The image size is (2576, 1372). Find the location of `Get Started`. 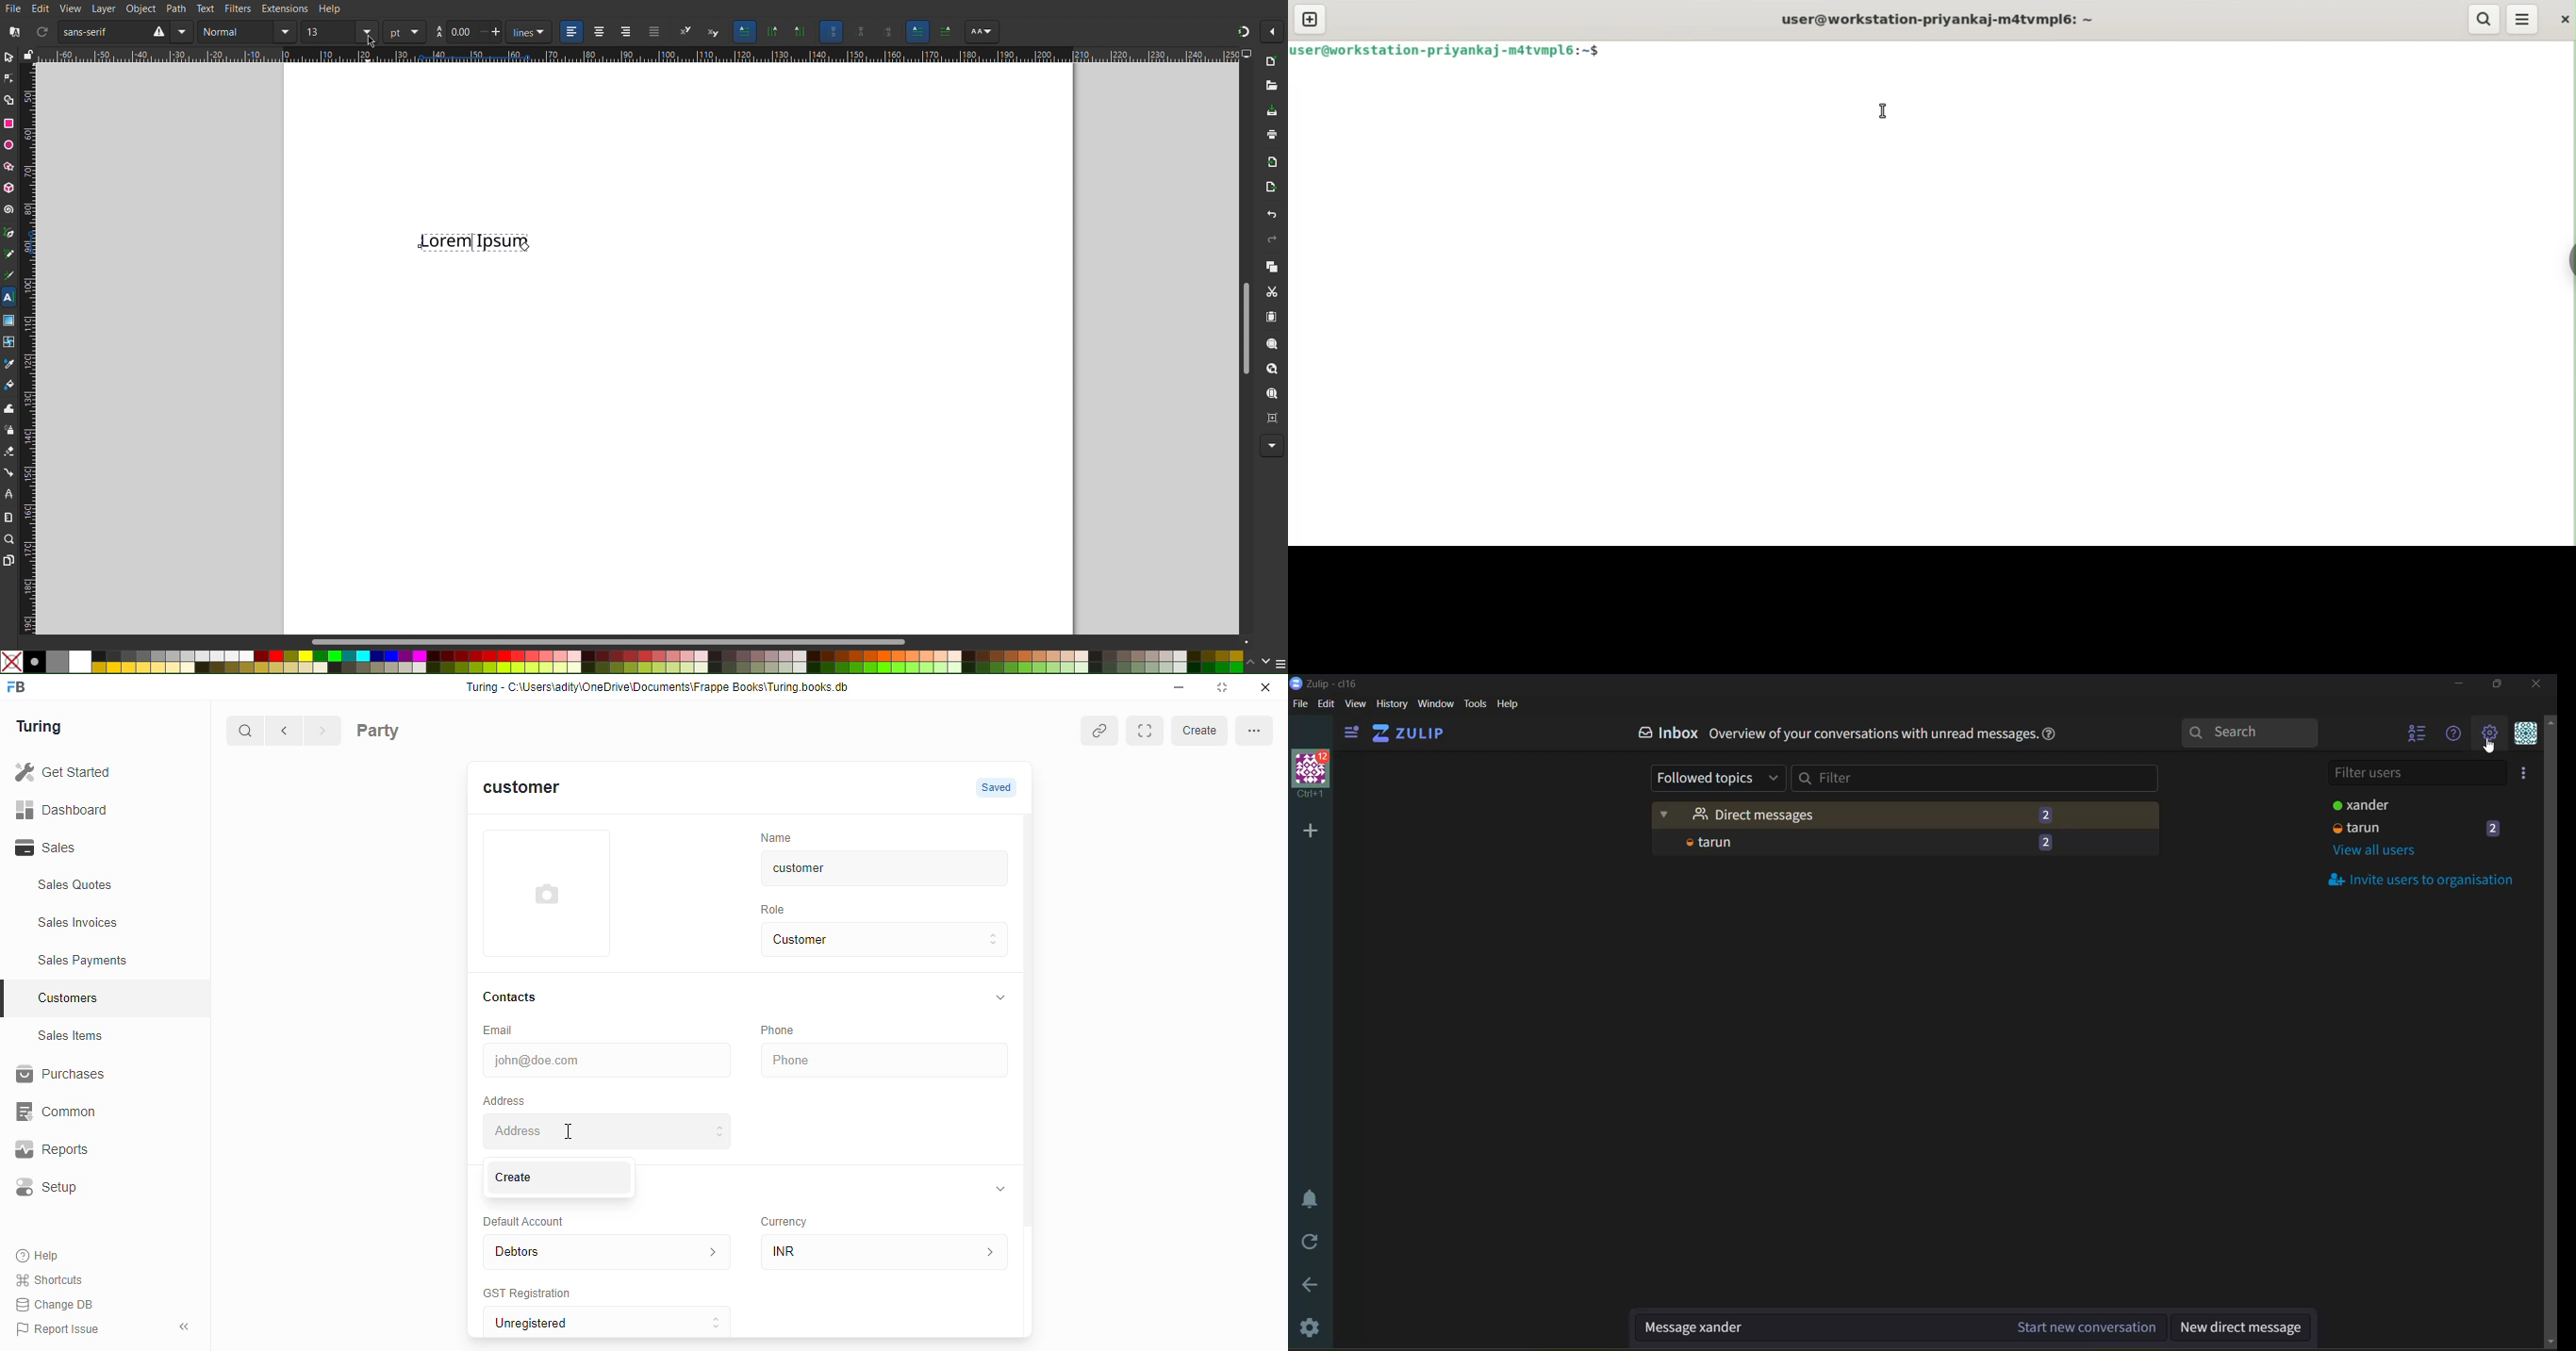

Get Started is located at coordinates (88, 773).